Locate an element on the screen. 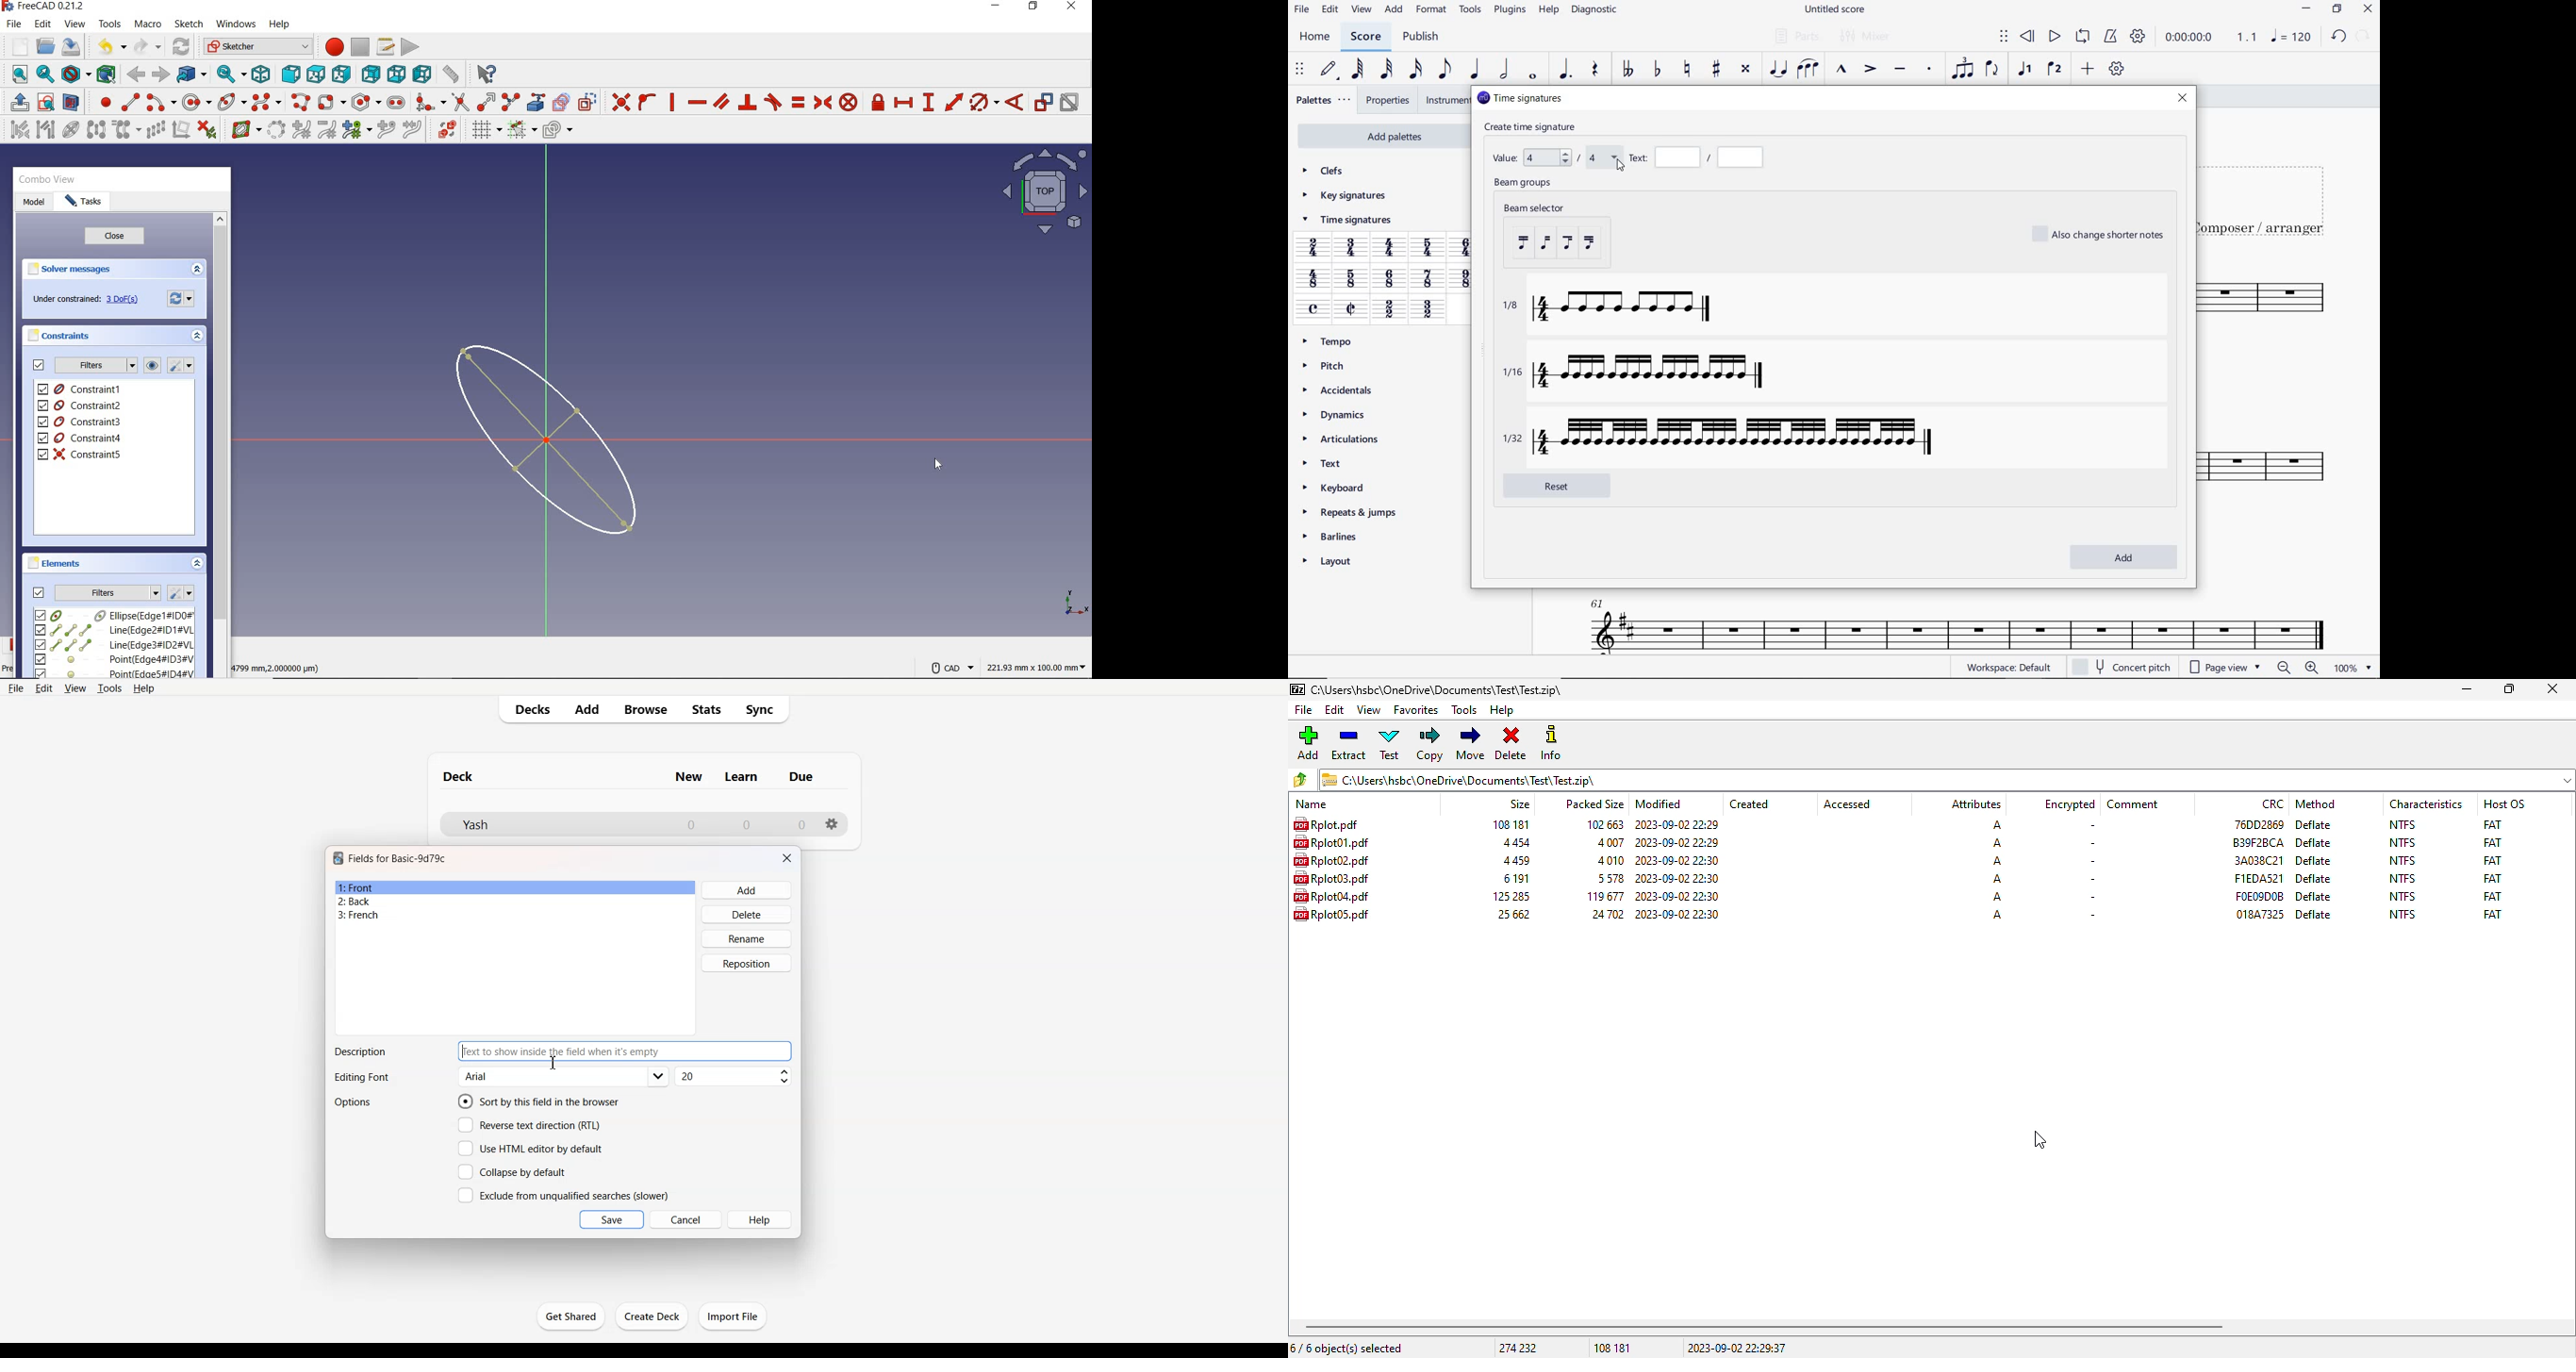 This screenshot has height=1372, width=2576. measurement is located at coordinates (1038, 665).